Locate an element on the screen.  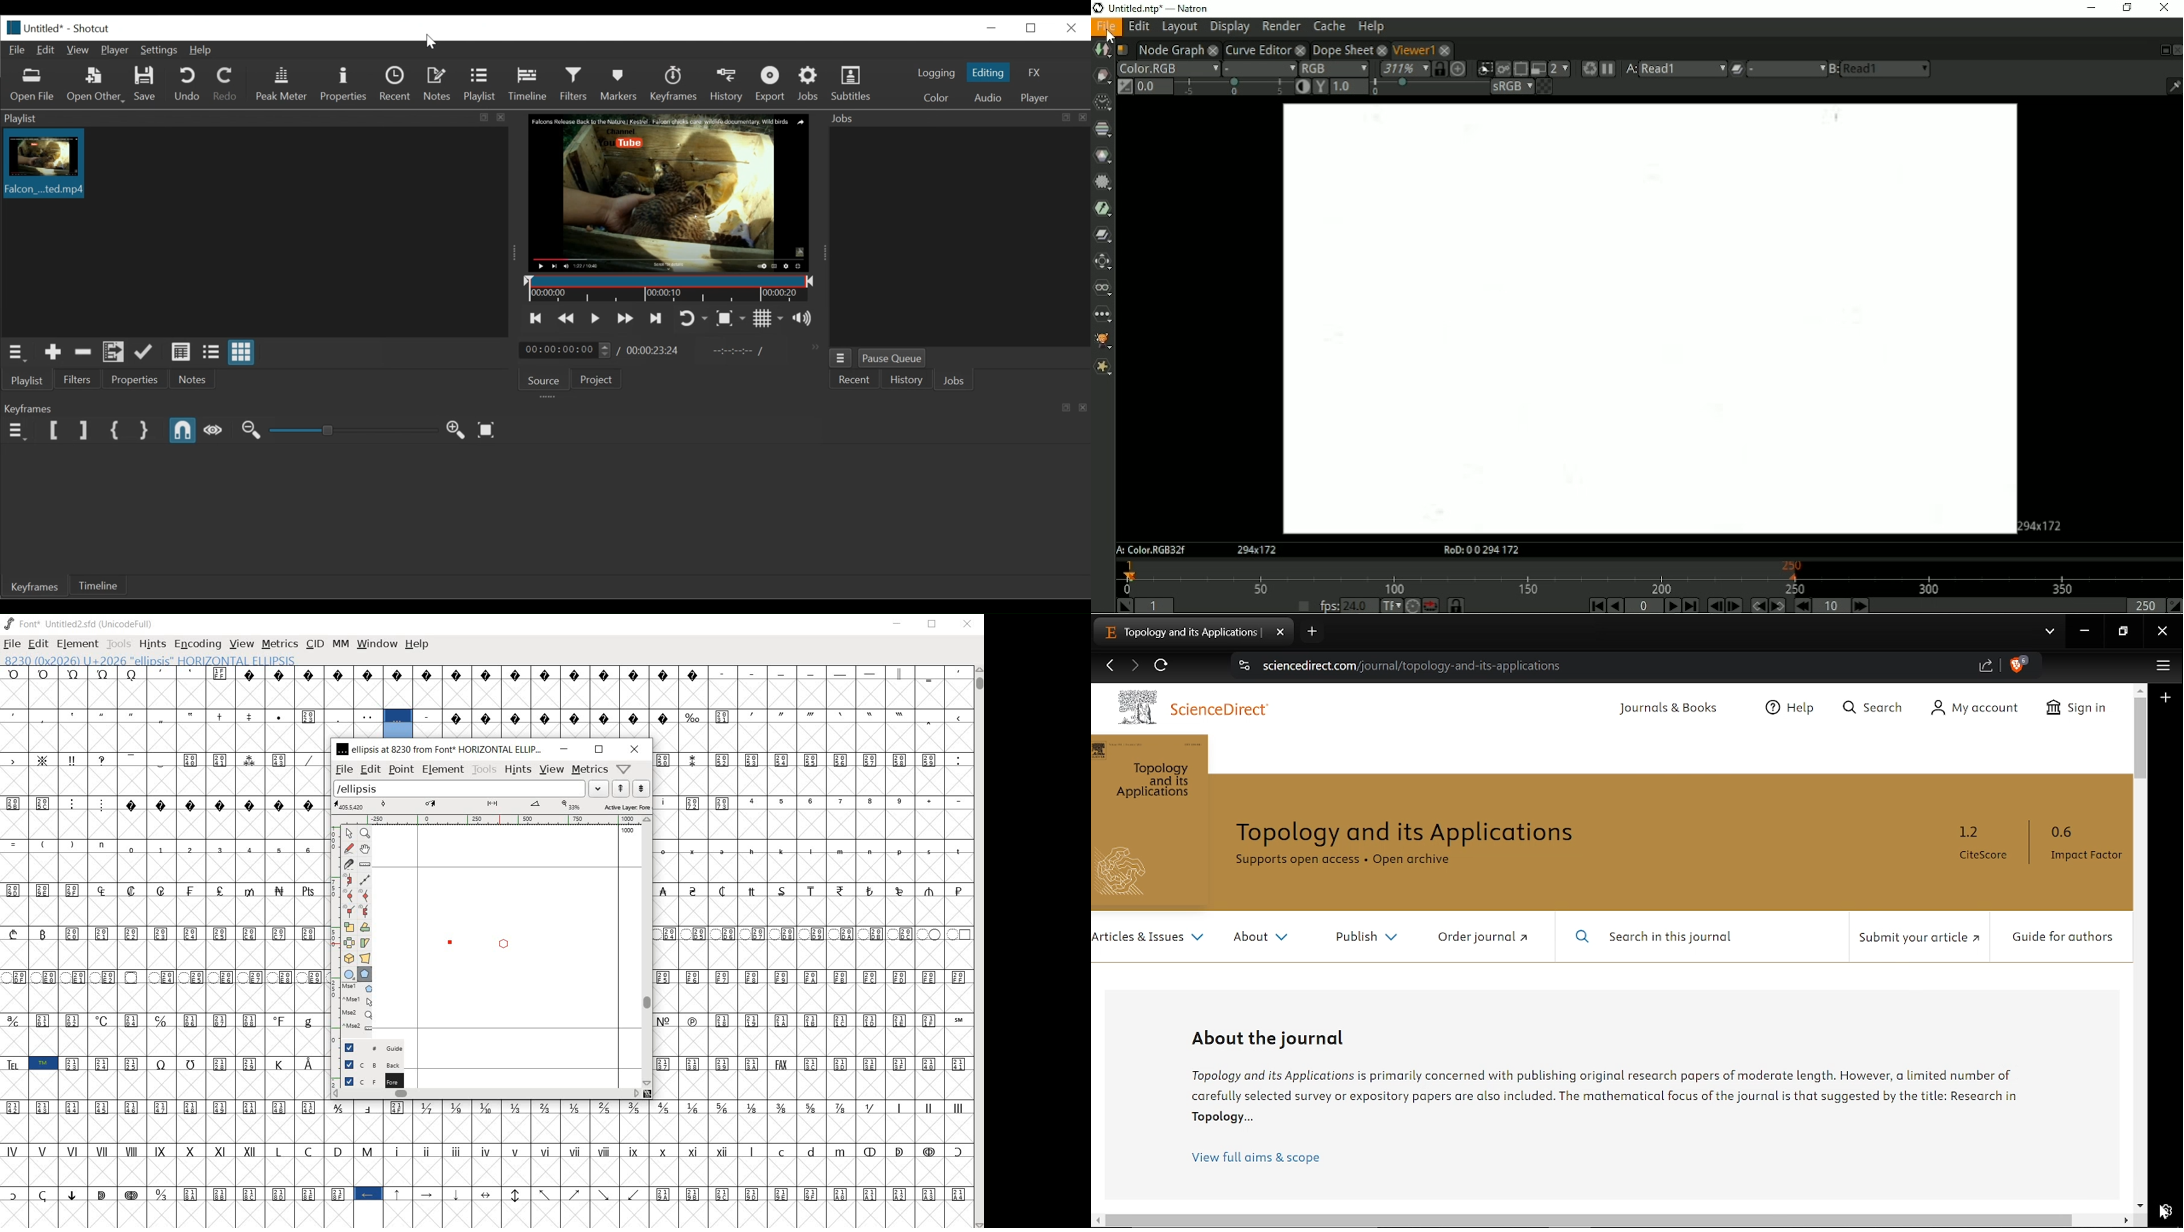
cursor is located at coordinates (2166, 1210).